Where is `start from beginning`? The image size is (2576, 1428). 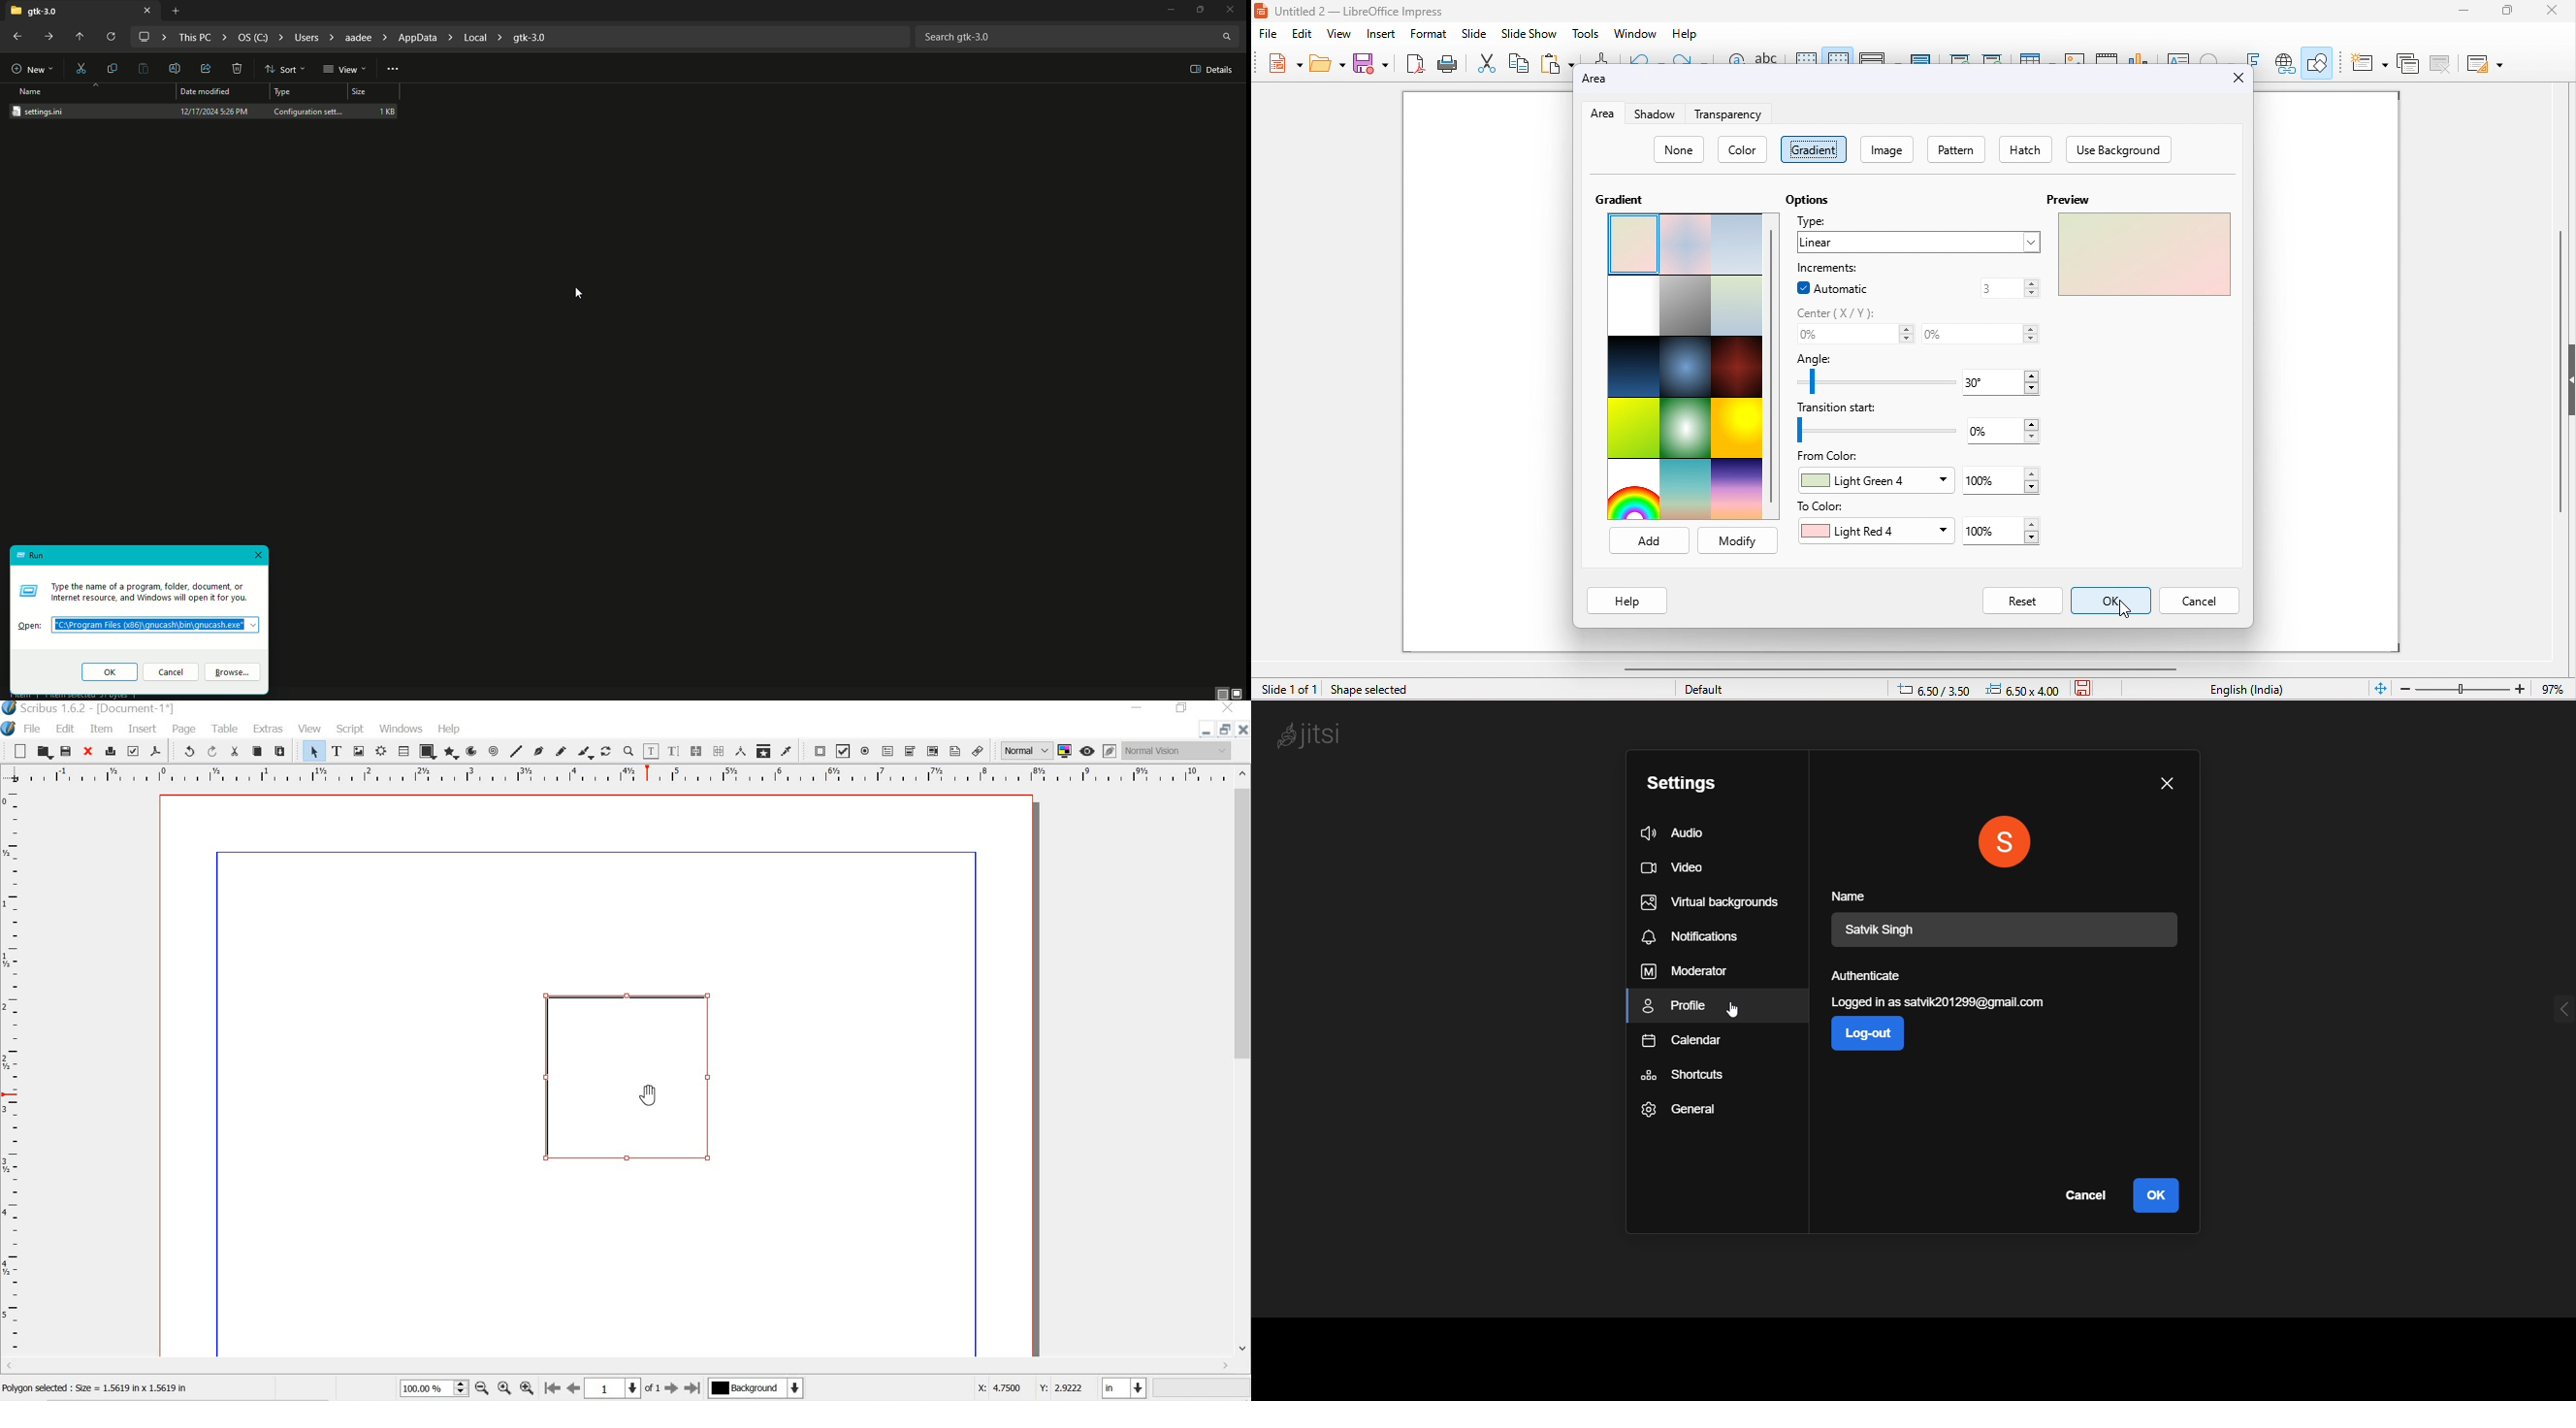 start from beginning is located at coordinates (1958, 56).